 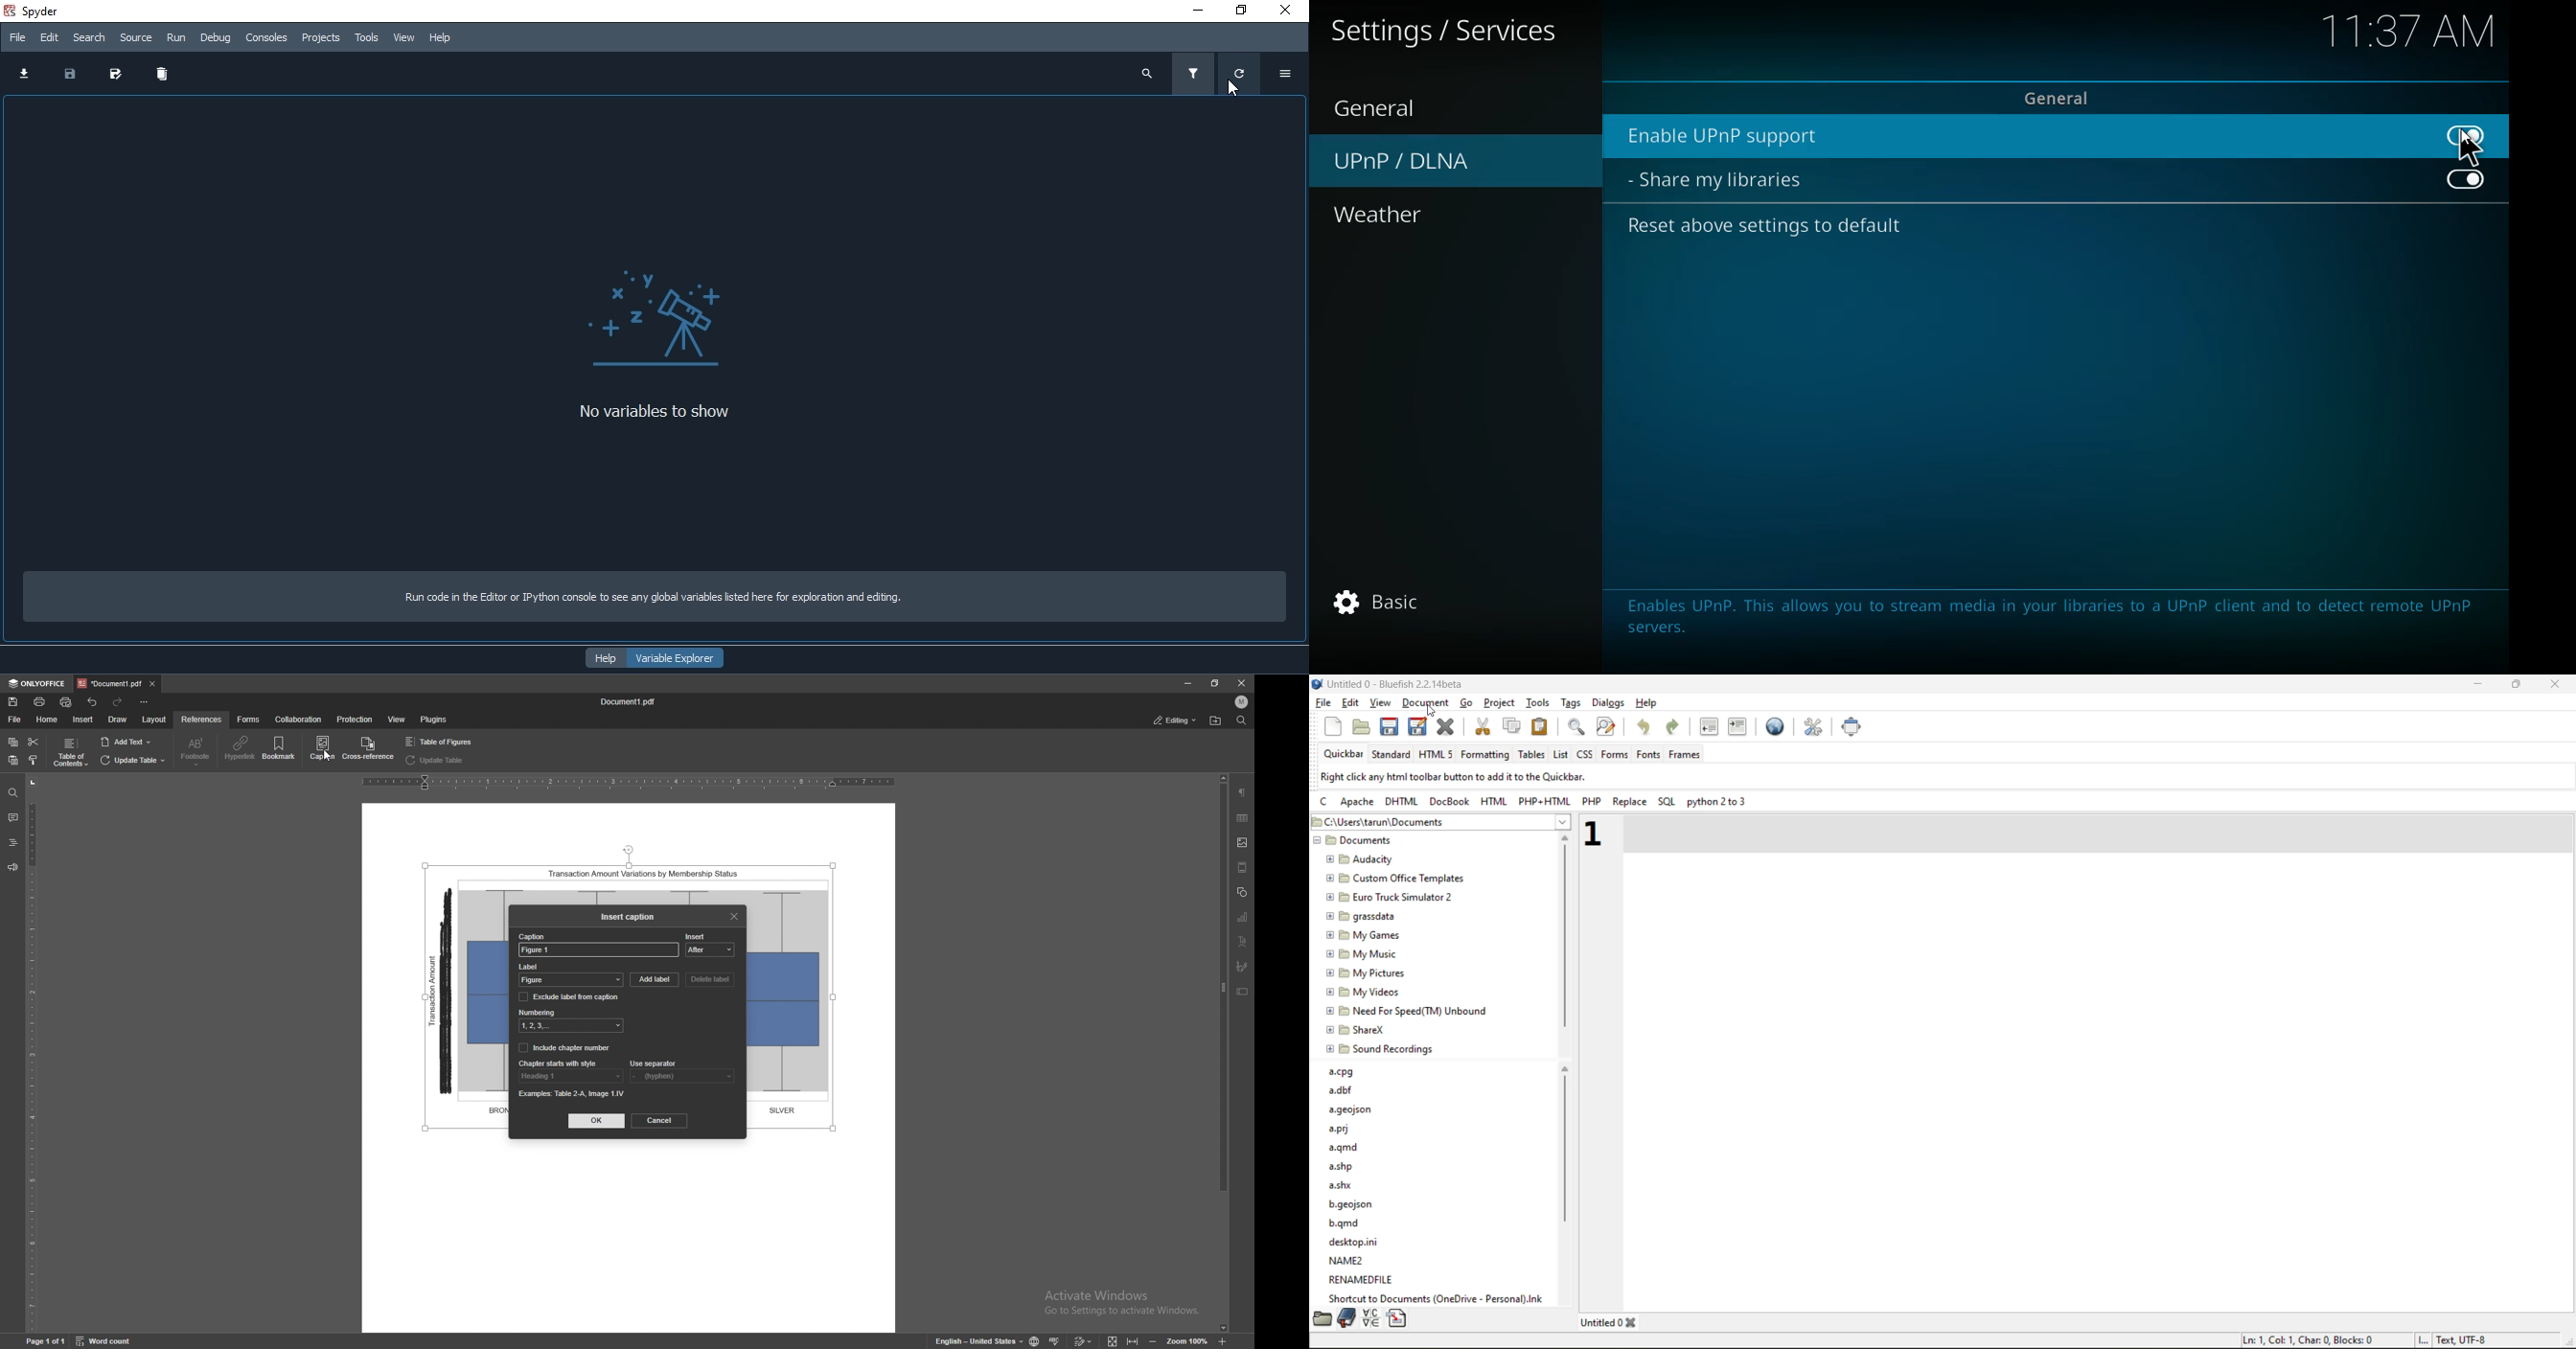 I want to click on print, so click(x=39, y=701).